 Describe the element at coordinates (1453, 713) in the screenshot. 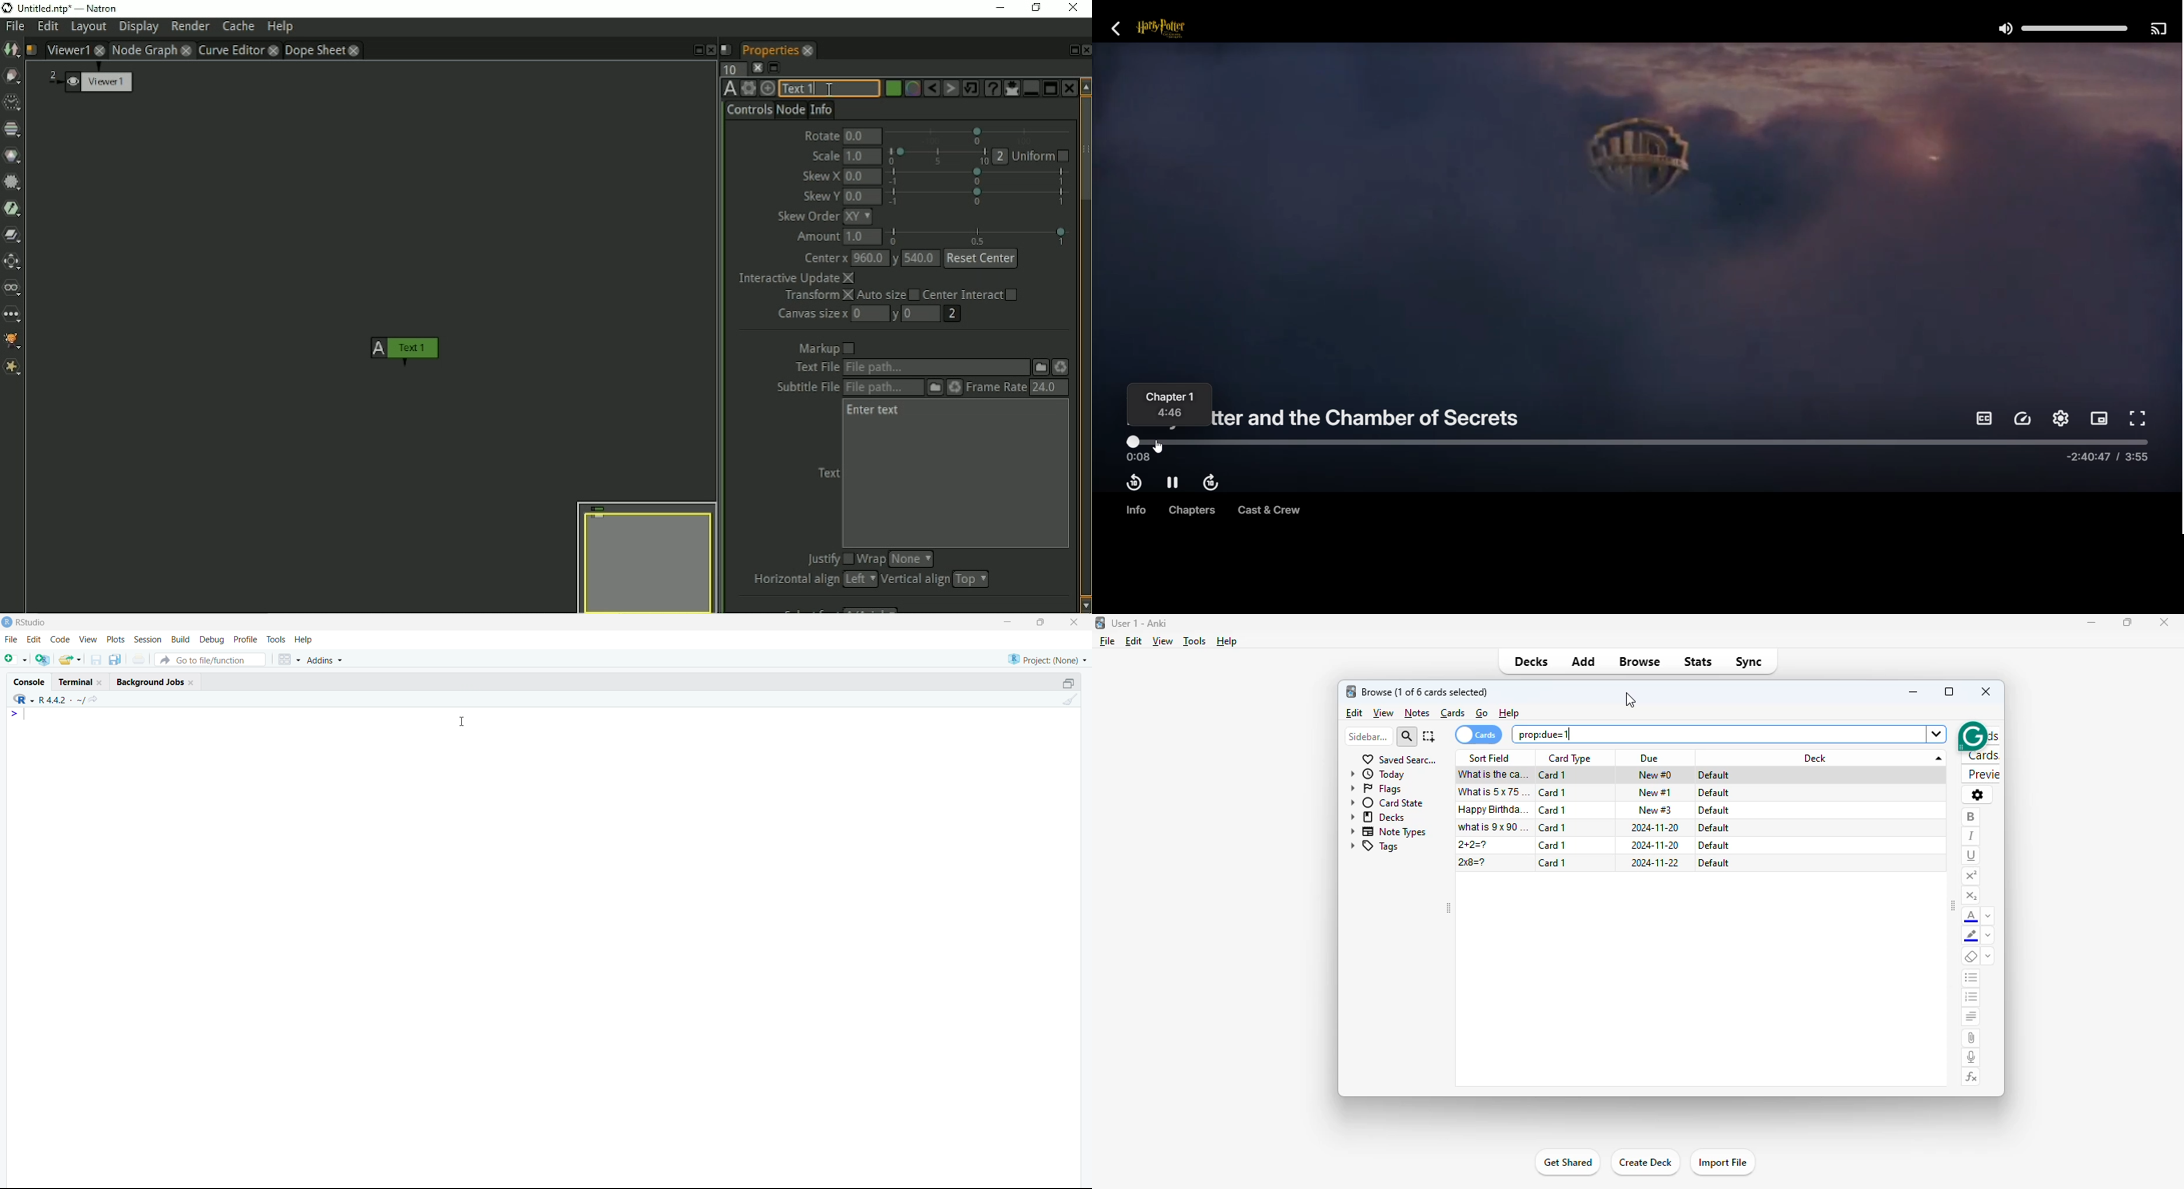

I see `cards` at that location.